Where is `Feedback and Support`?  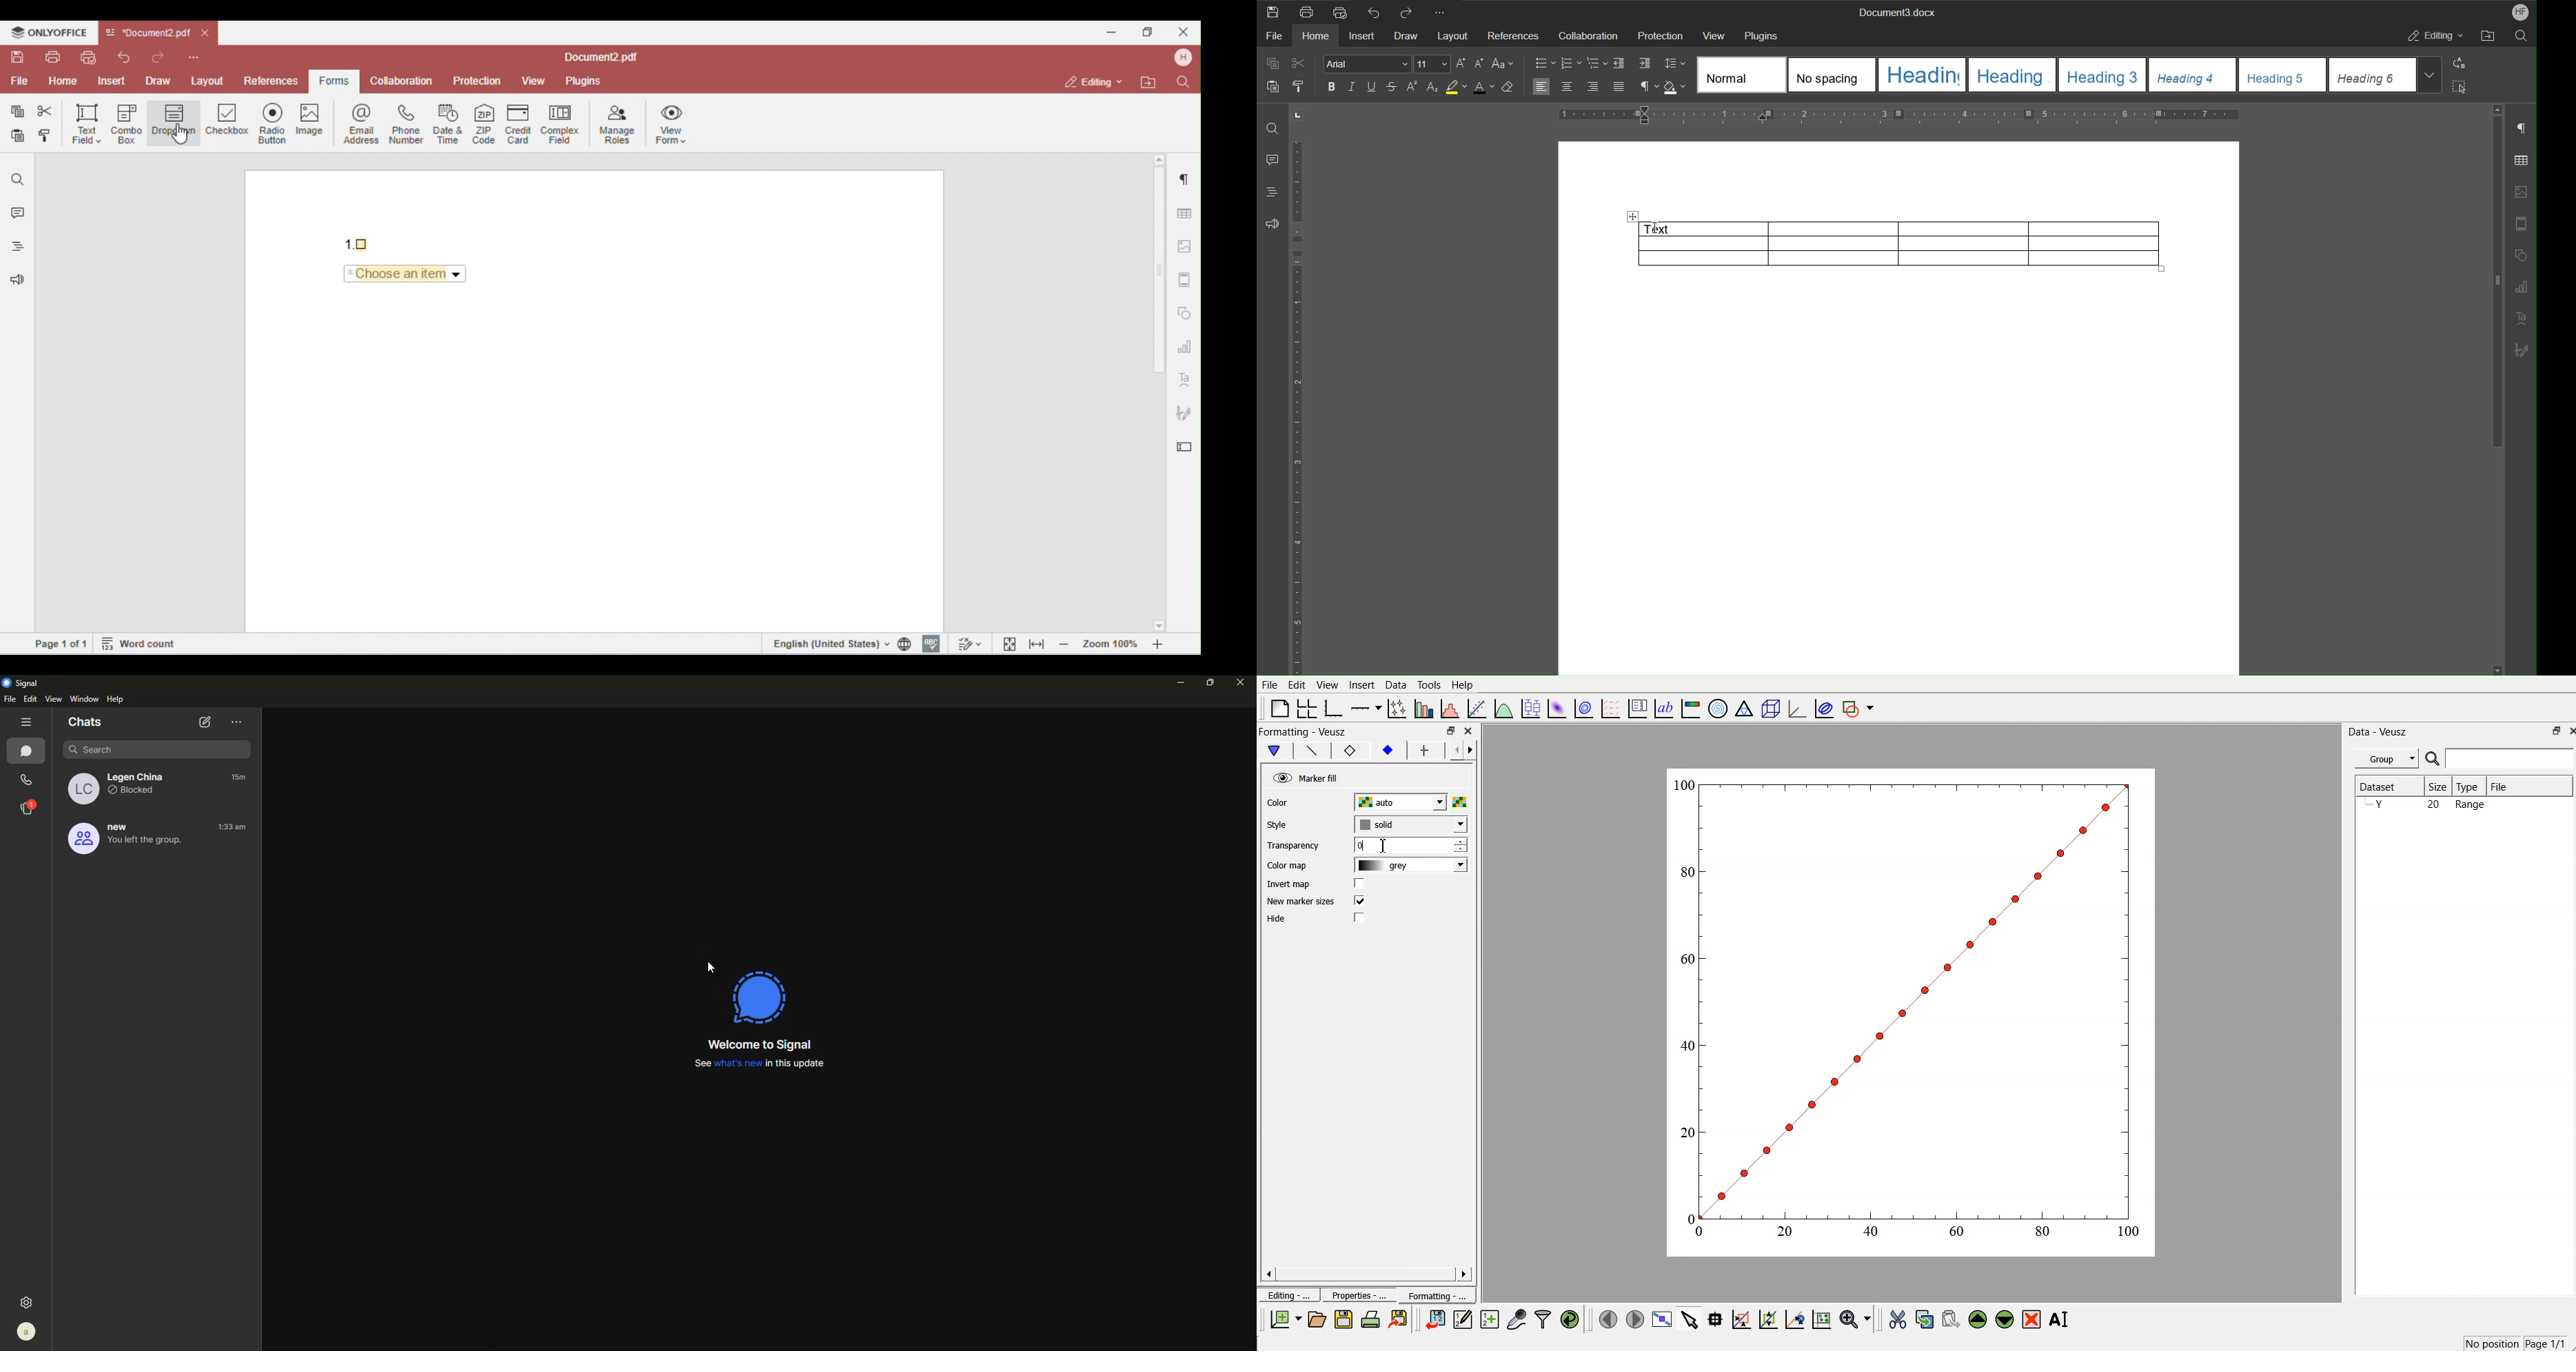
Feedback and Support is located at coordinates (1273, 221).